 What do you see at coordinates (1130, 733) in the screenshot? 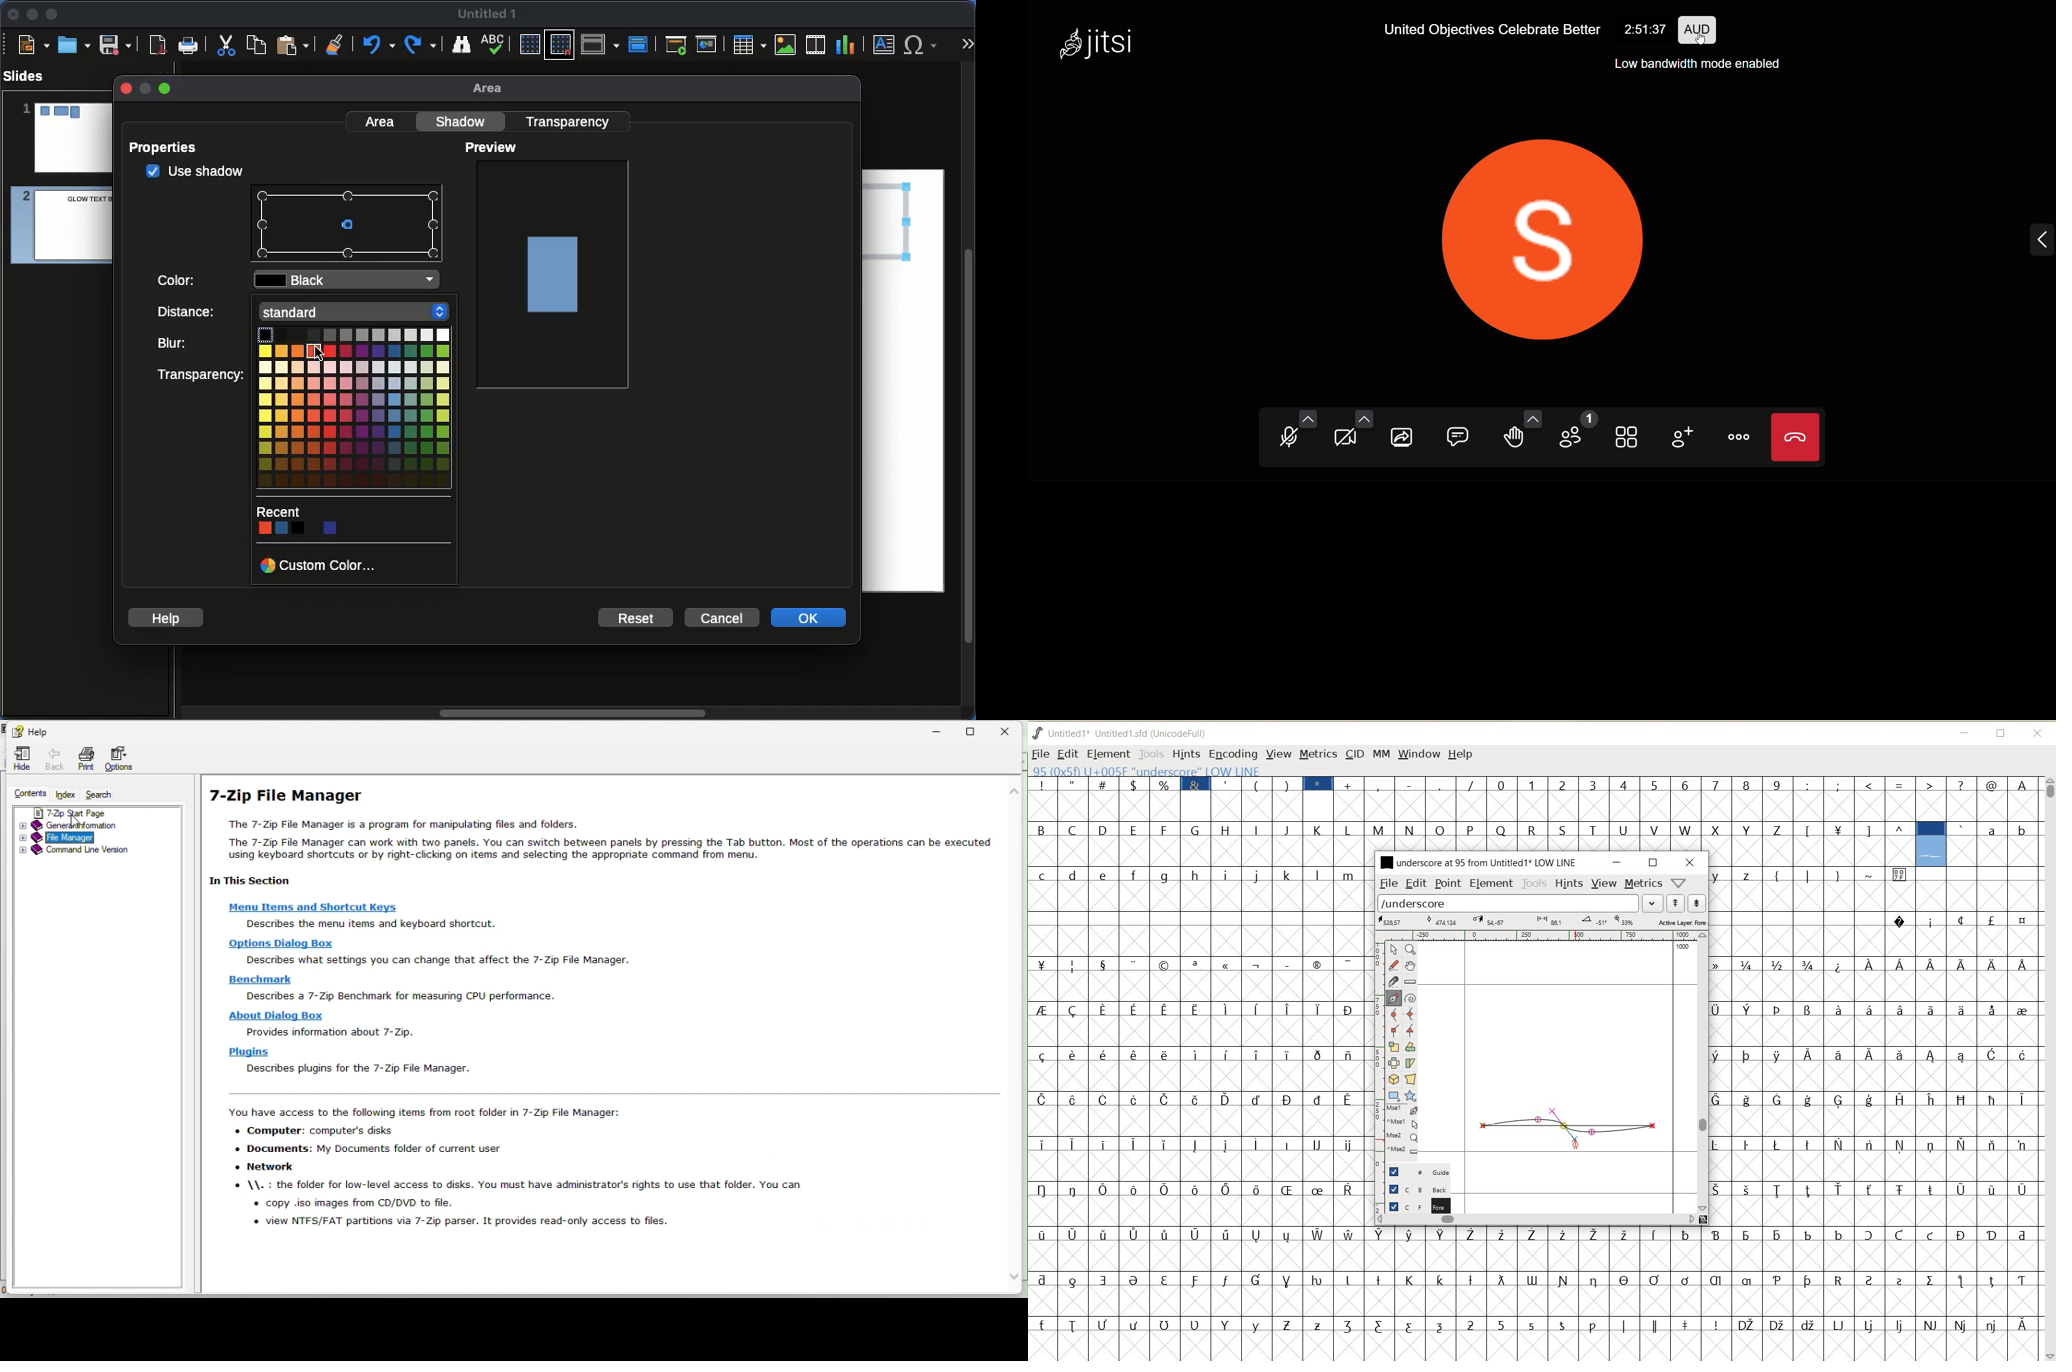
I see `FONT NAME` at bounding box center [1130, 733].